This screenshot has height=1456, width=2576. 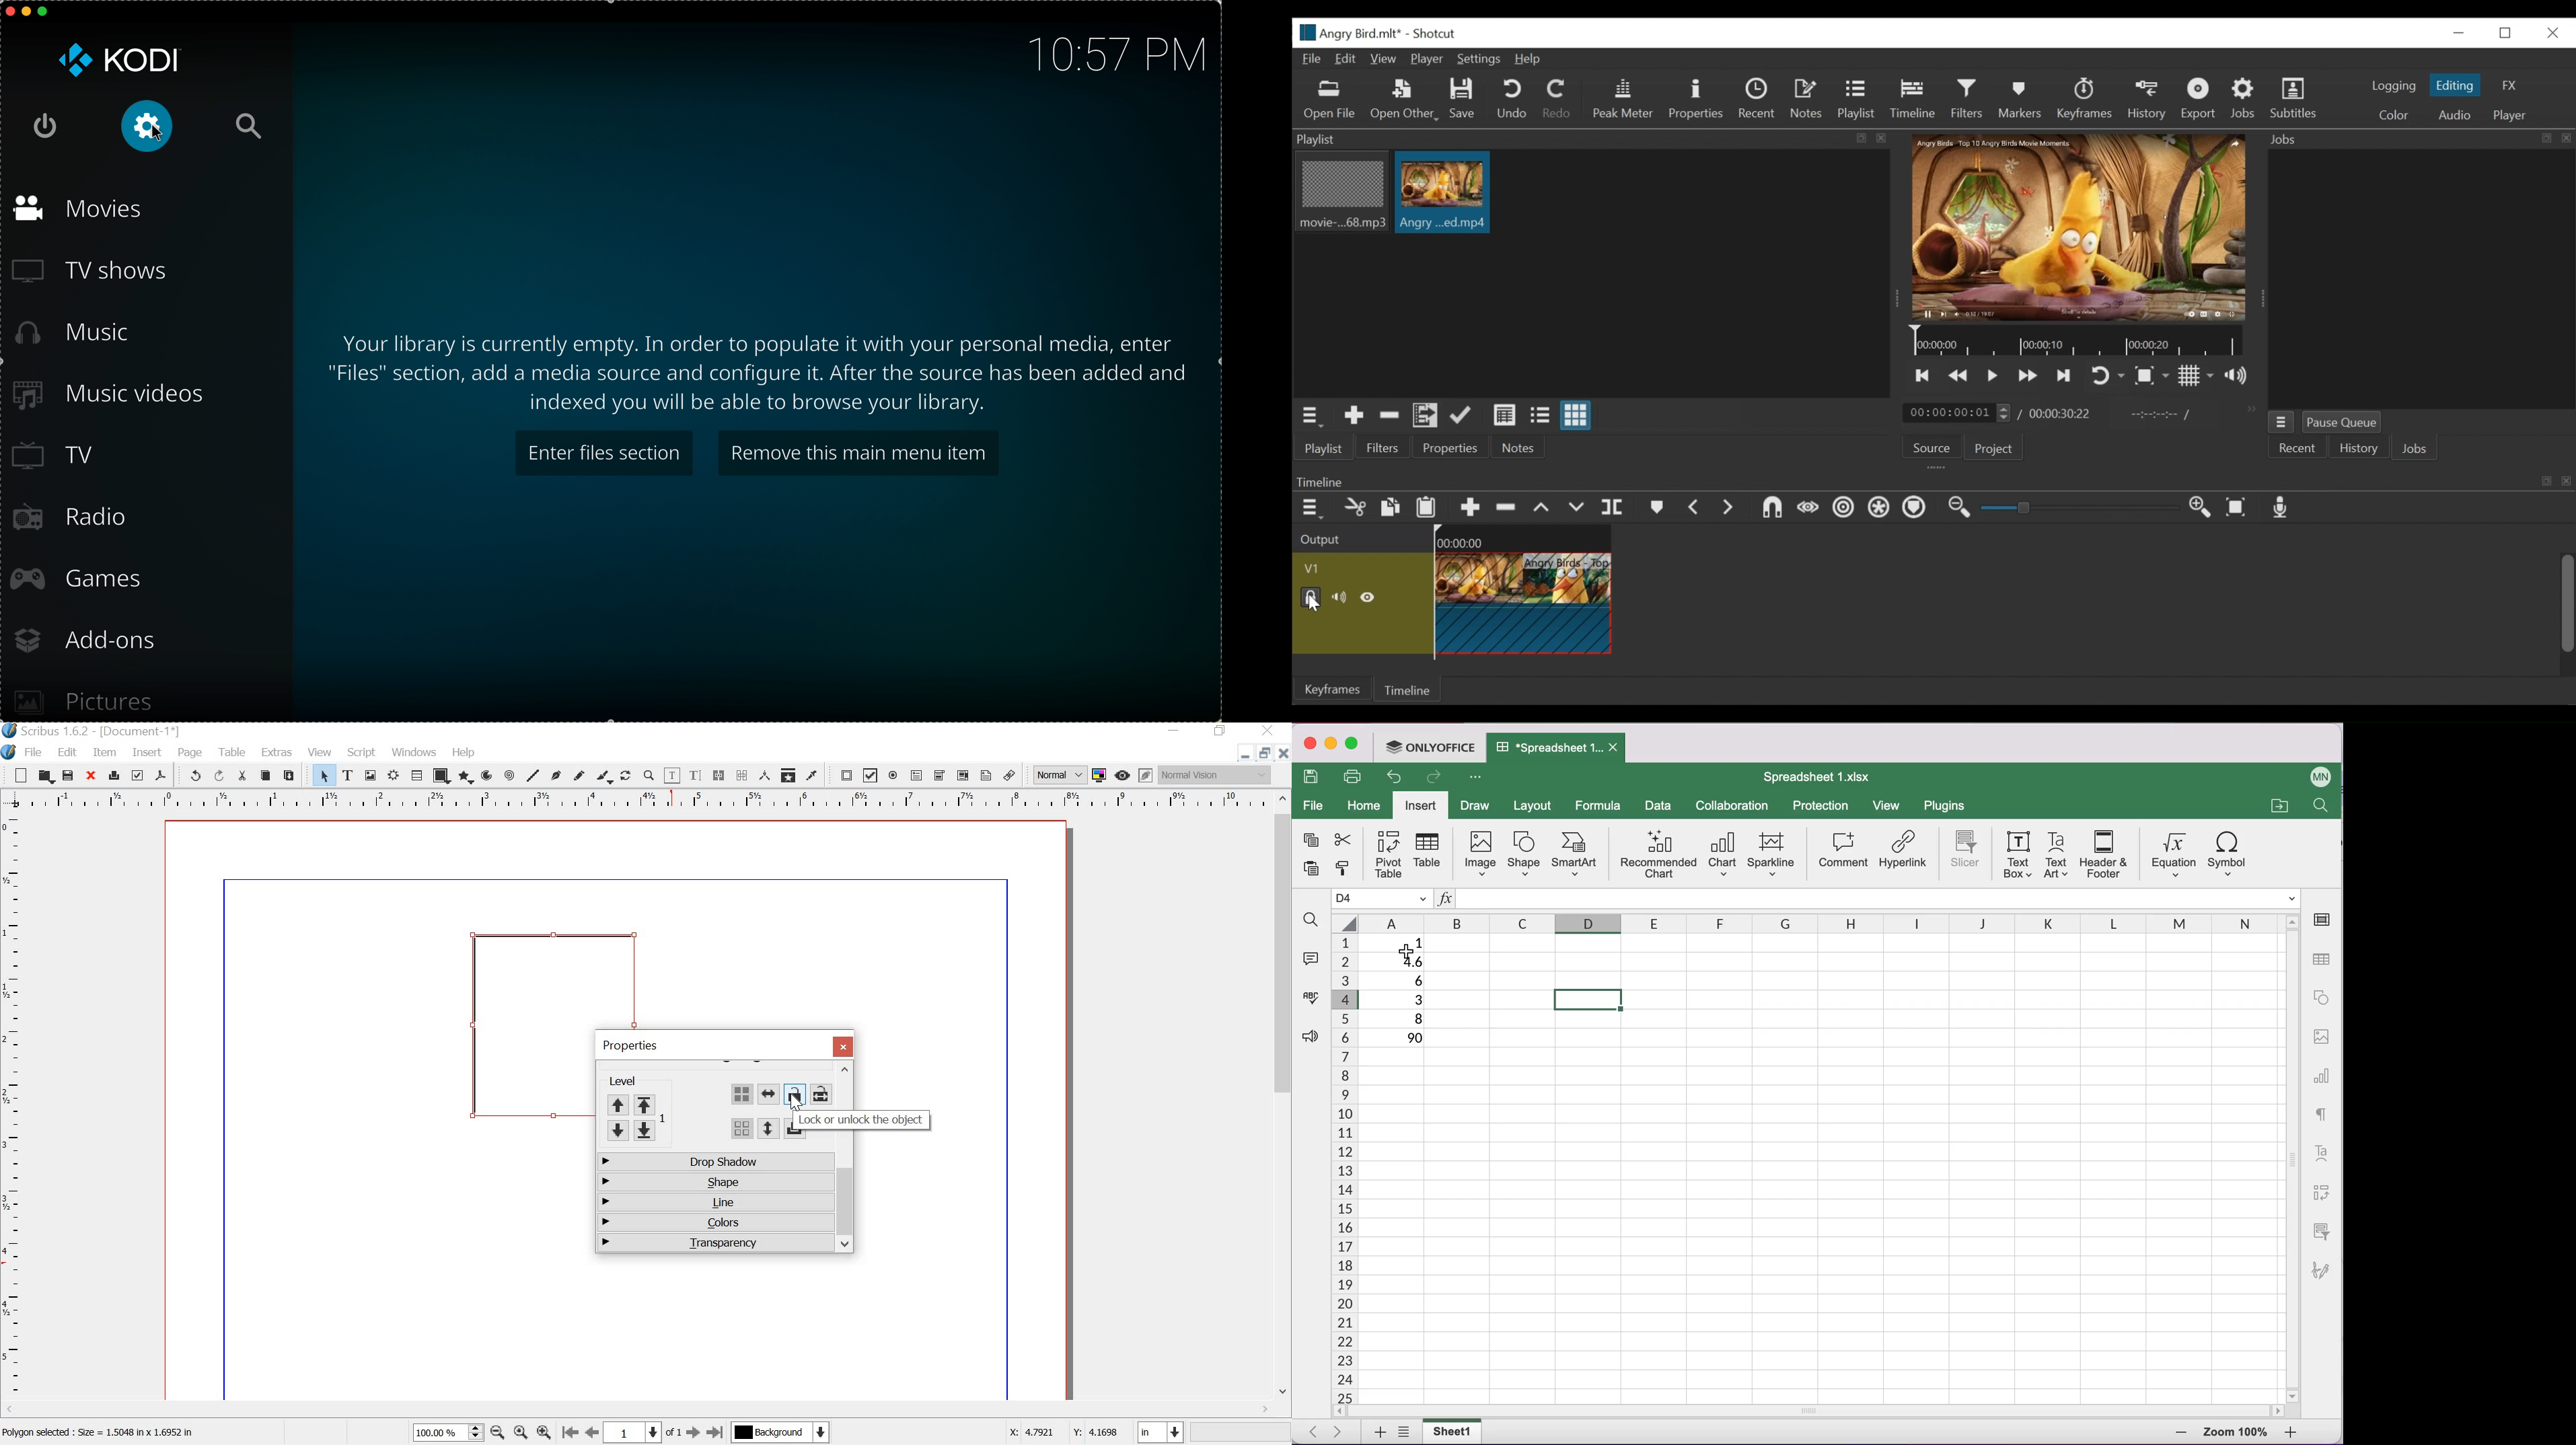 What do you see at coordinates (114, 775) in the screenshot?
I see `print` at bounding box center [114, 775].